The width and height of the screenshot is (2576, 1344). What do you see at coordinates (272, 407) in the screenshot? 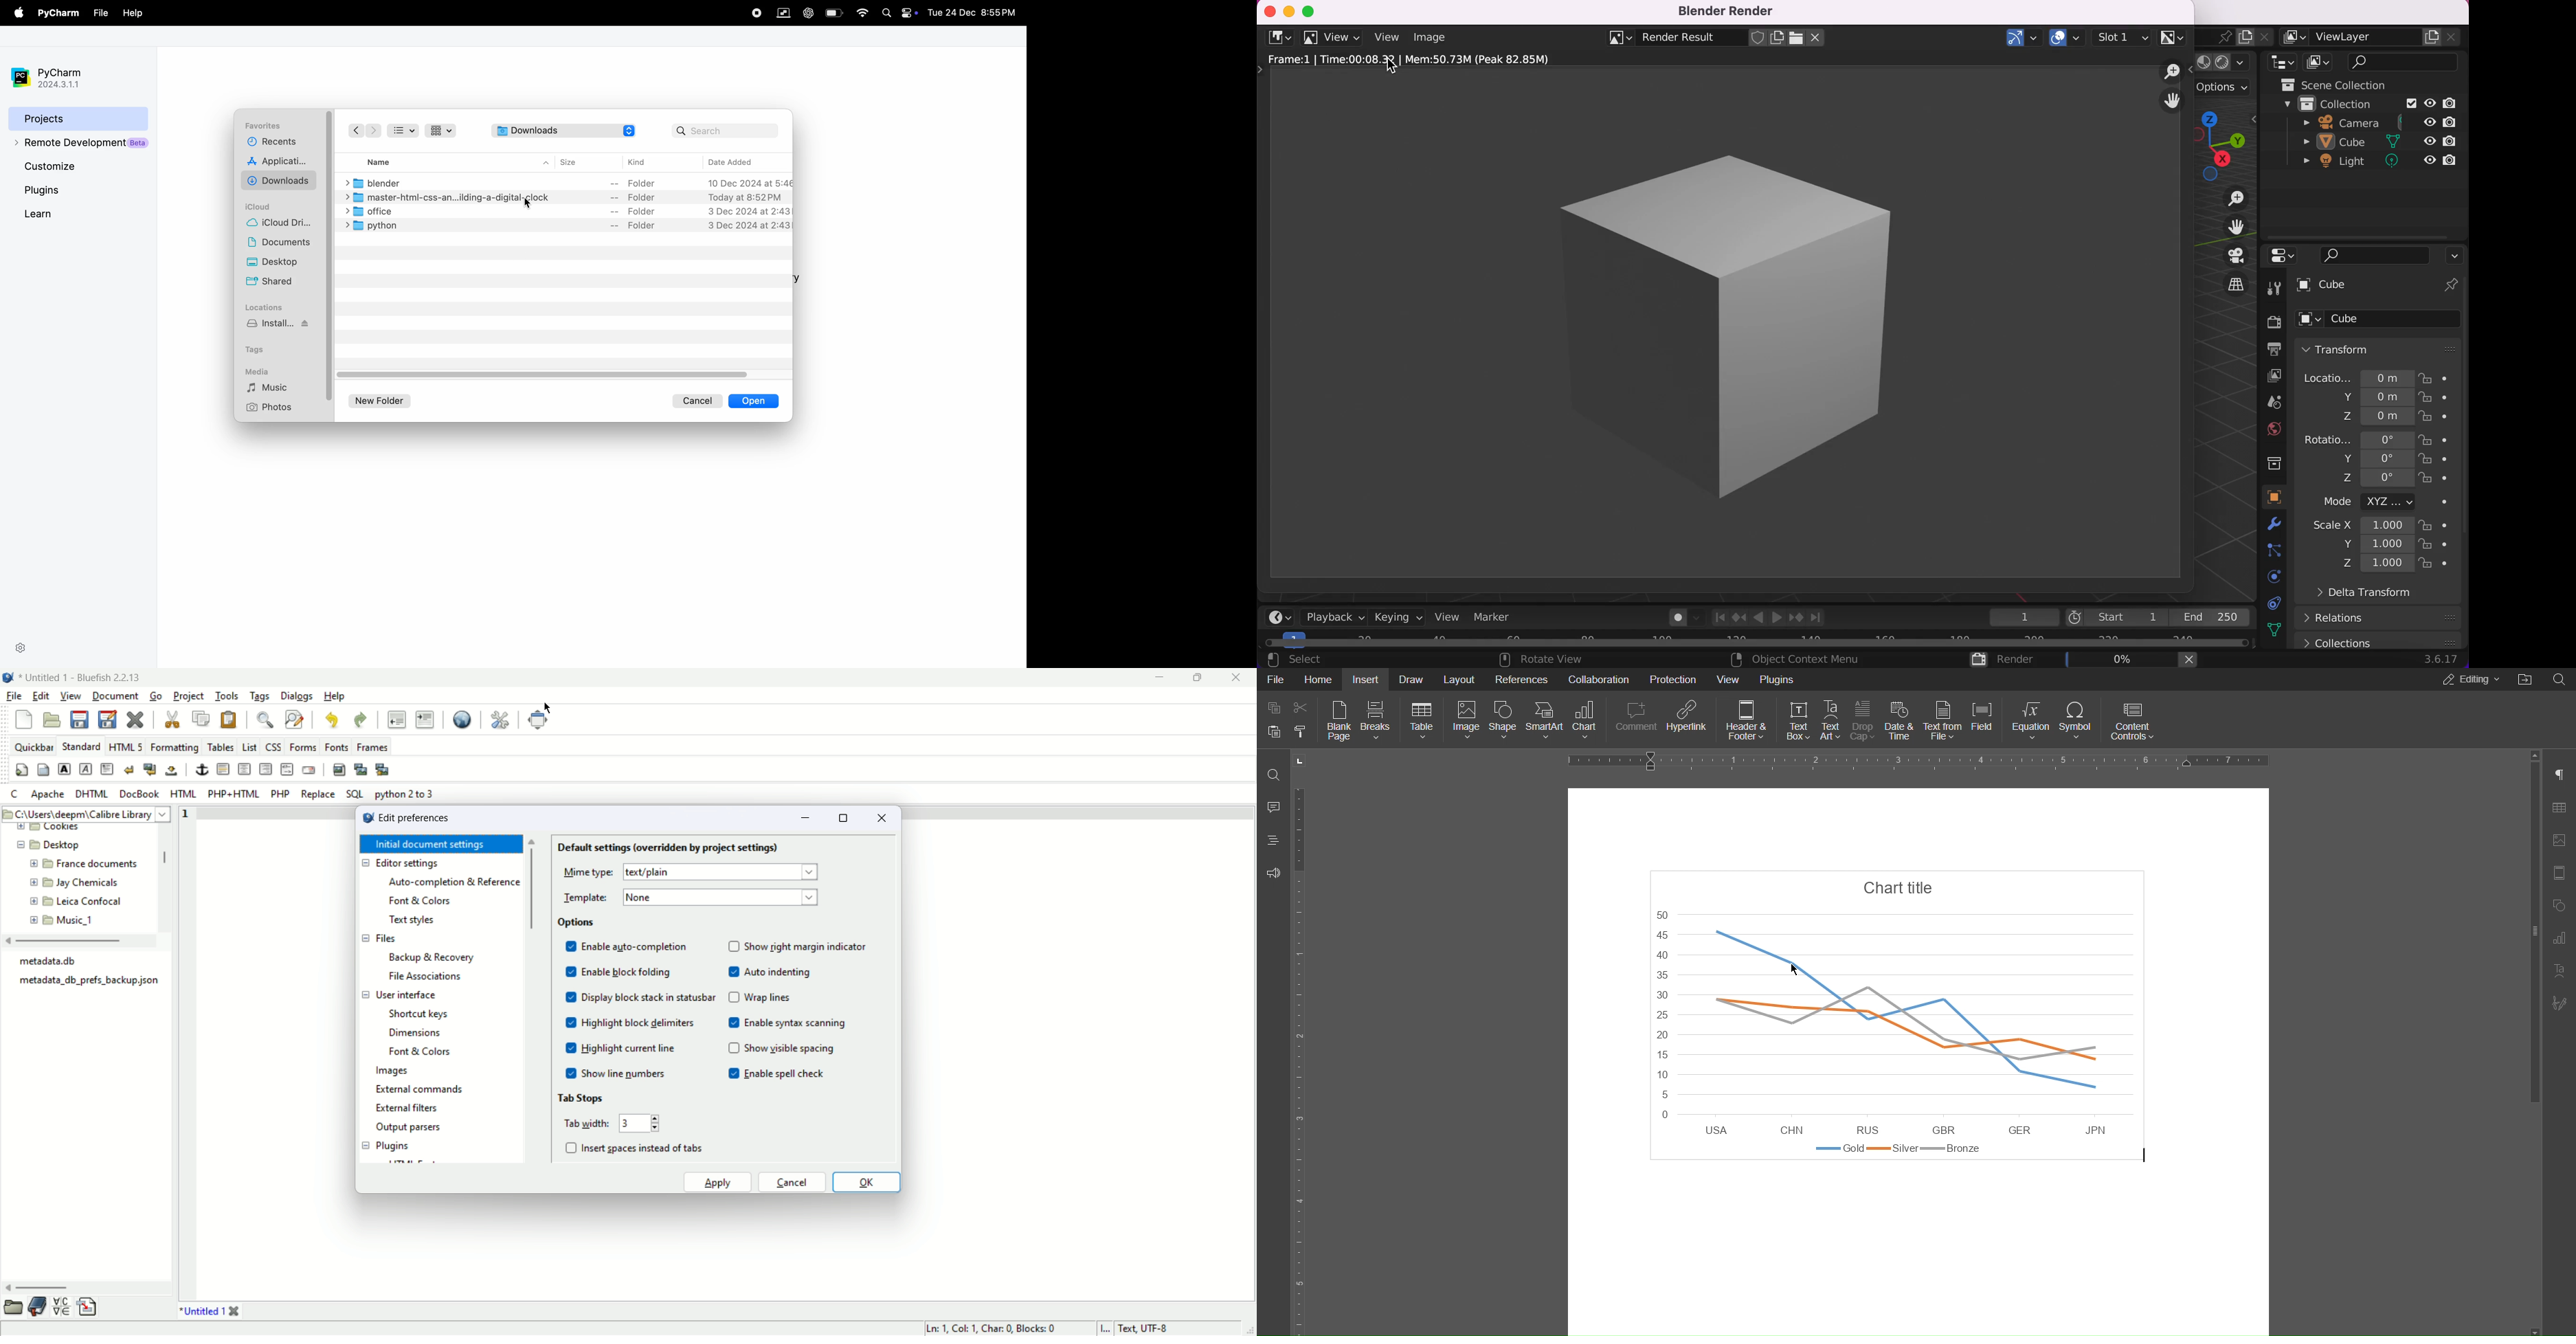
I see `photos` at bounding box center [272, 407].